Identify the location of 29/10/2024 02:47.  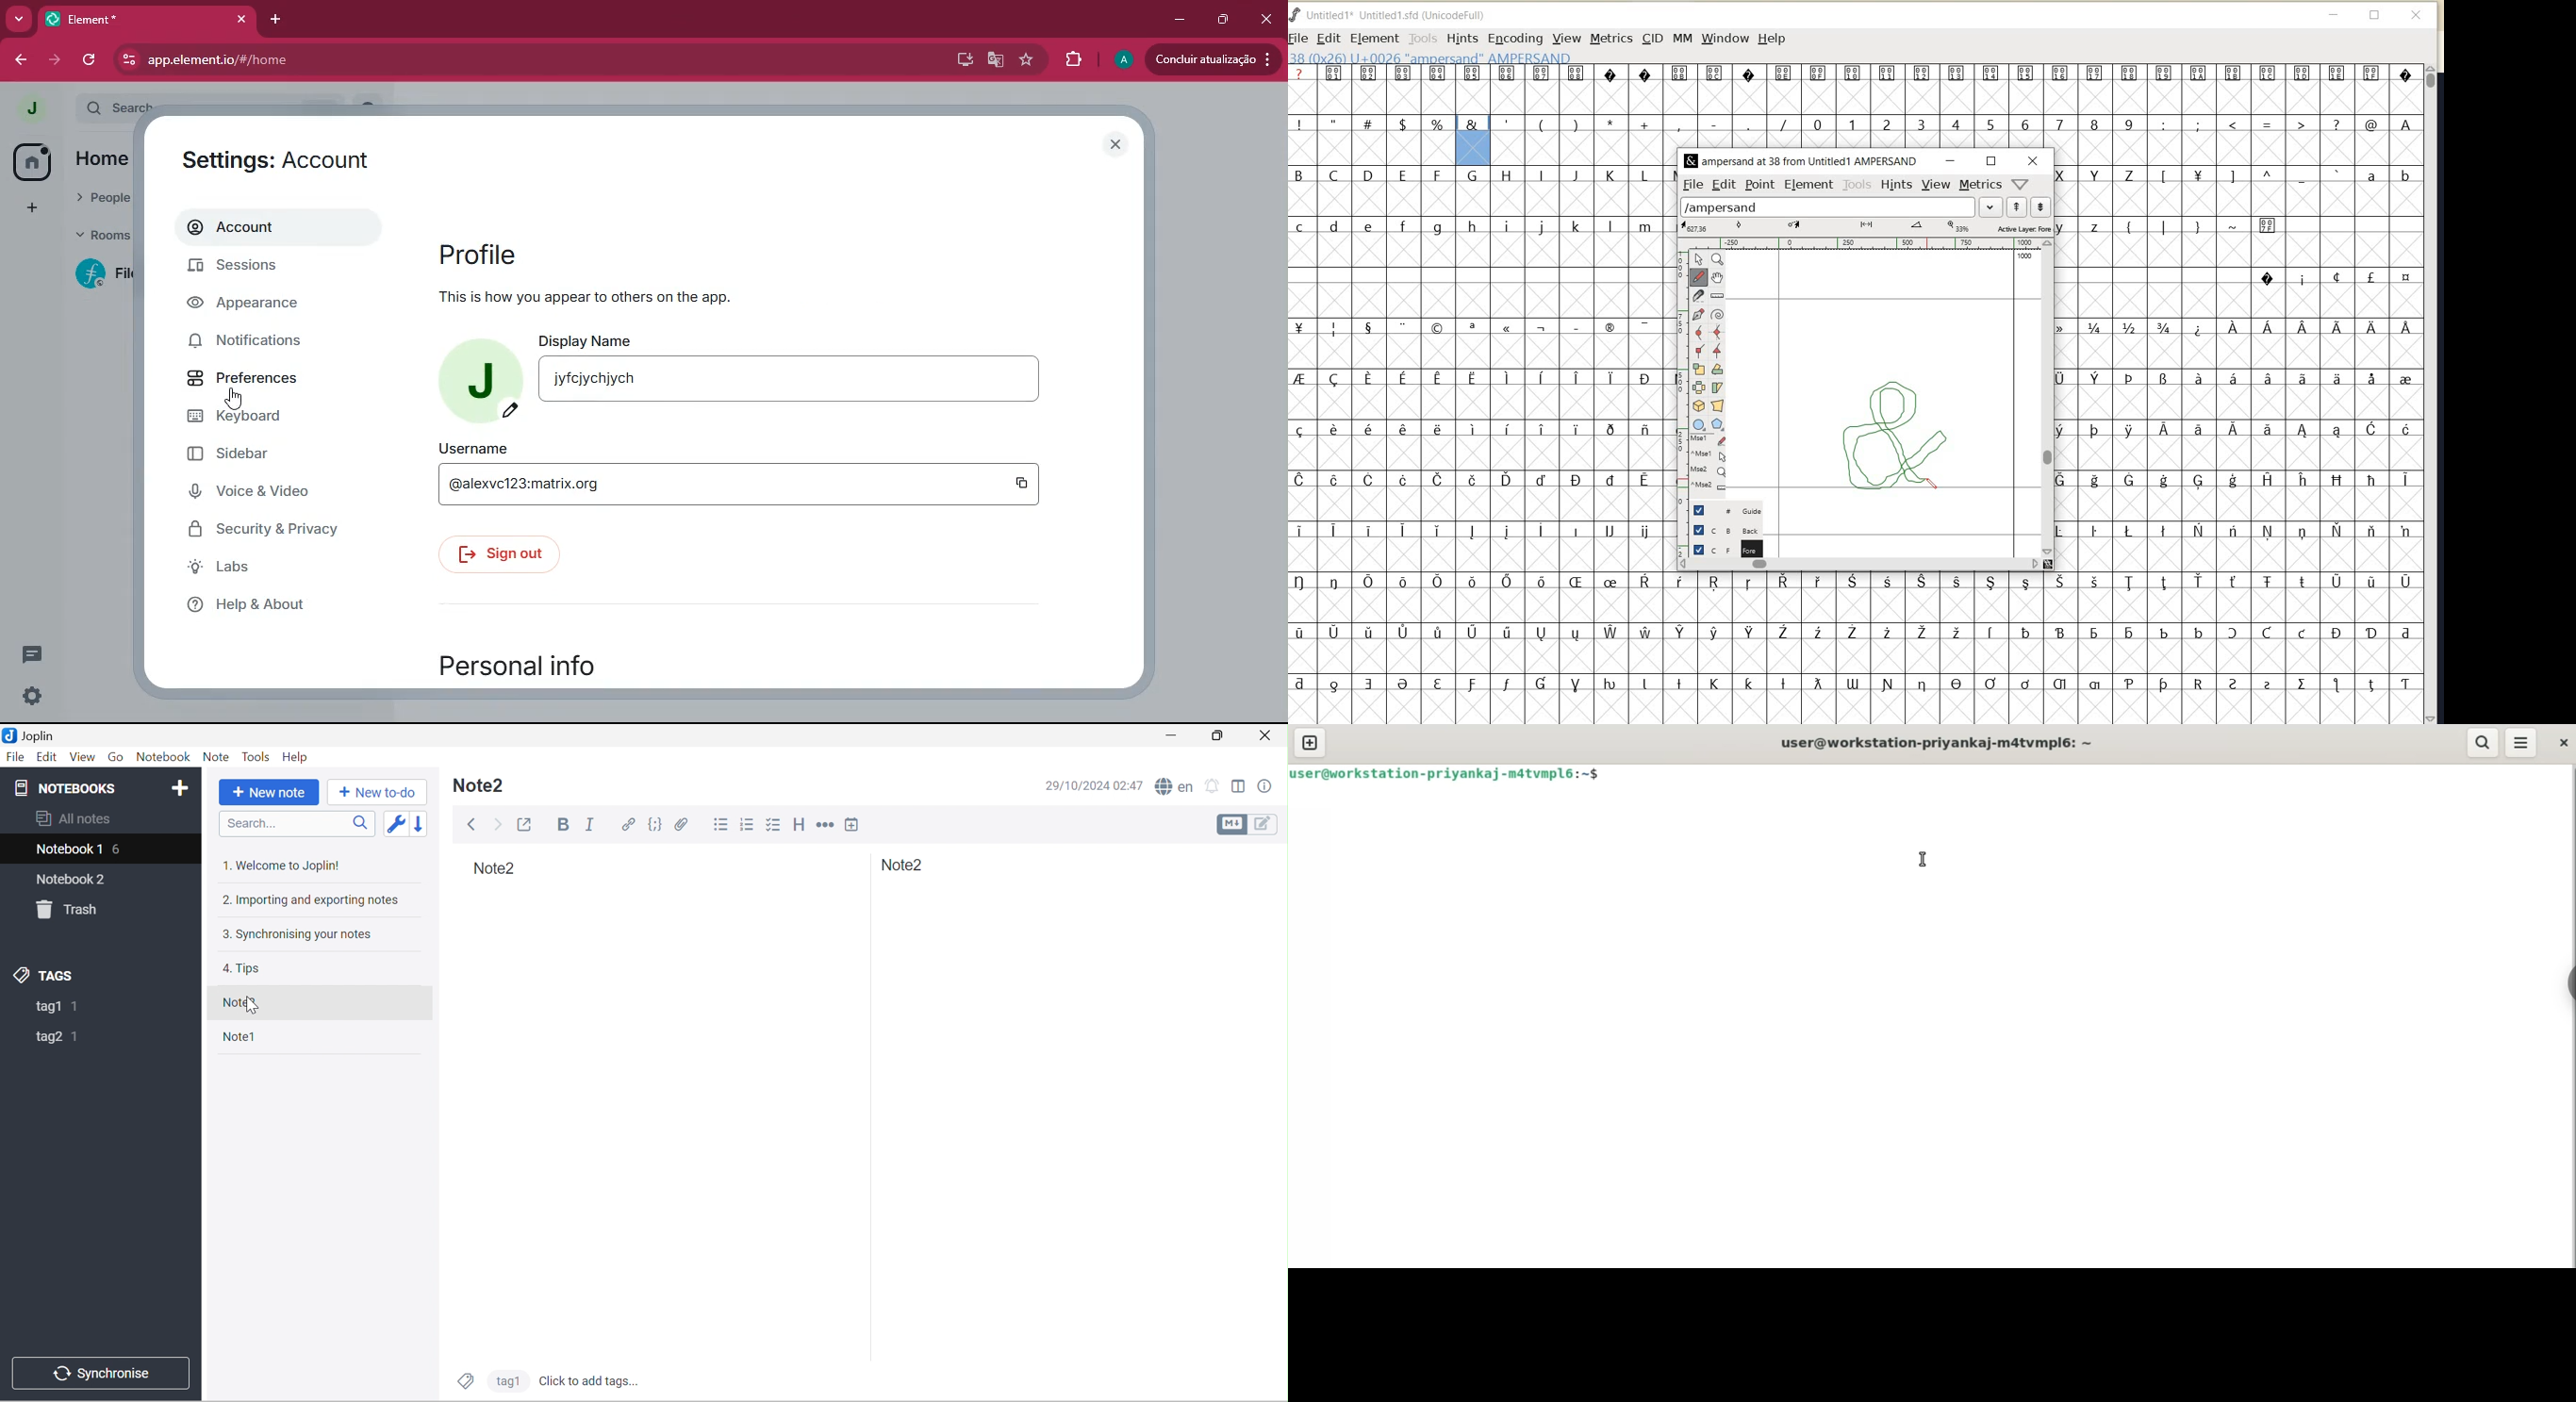
(1092, 785).